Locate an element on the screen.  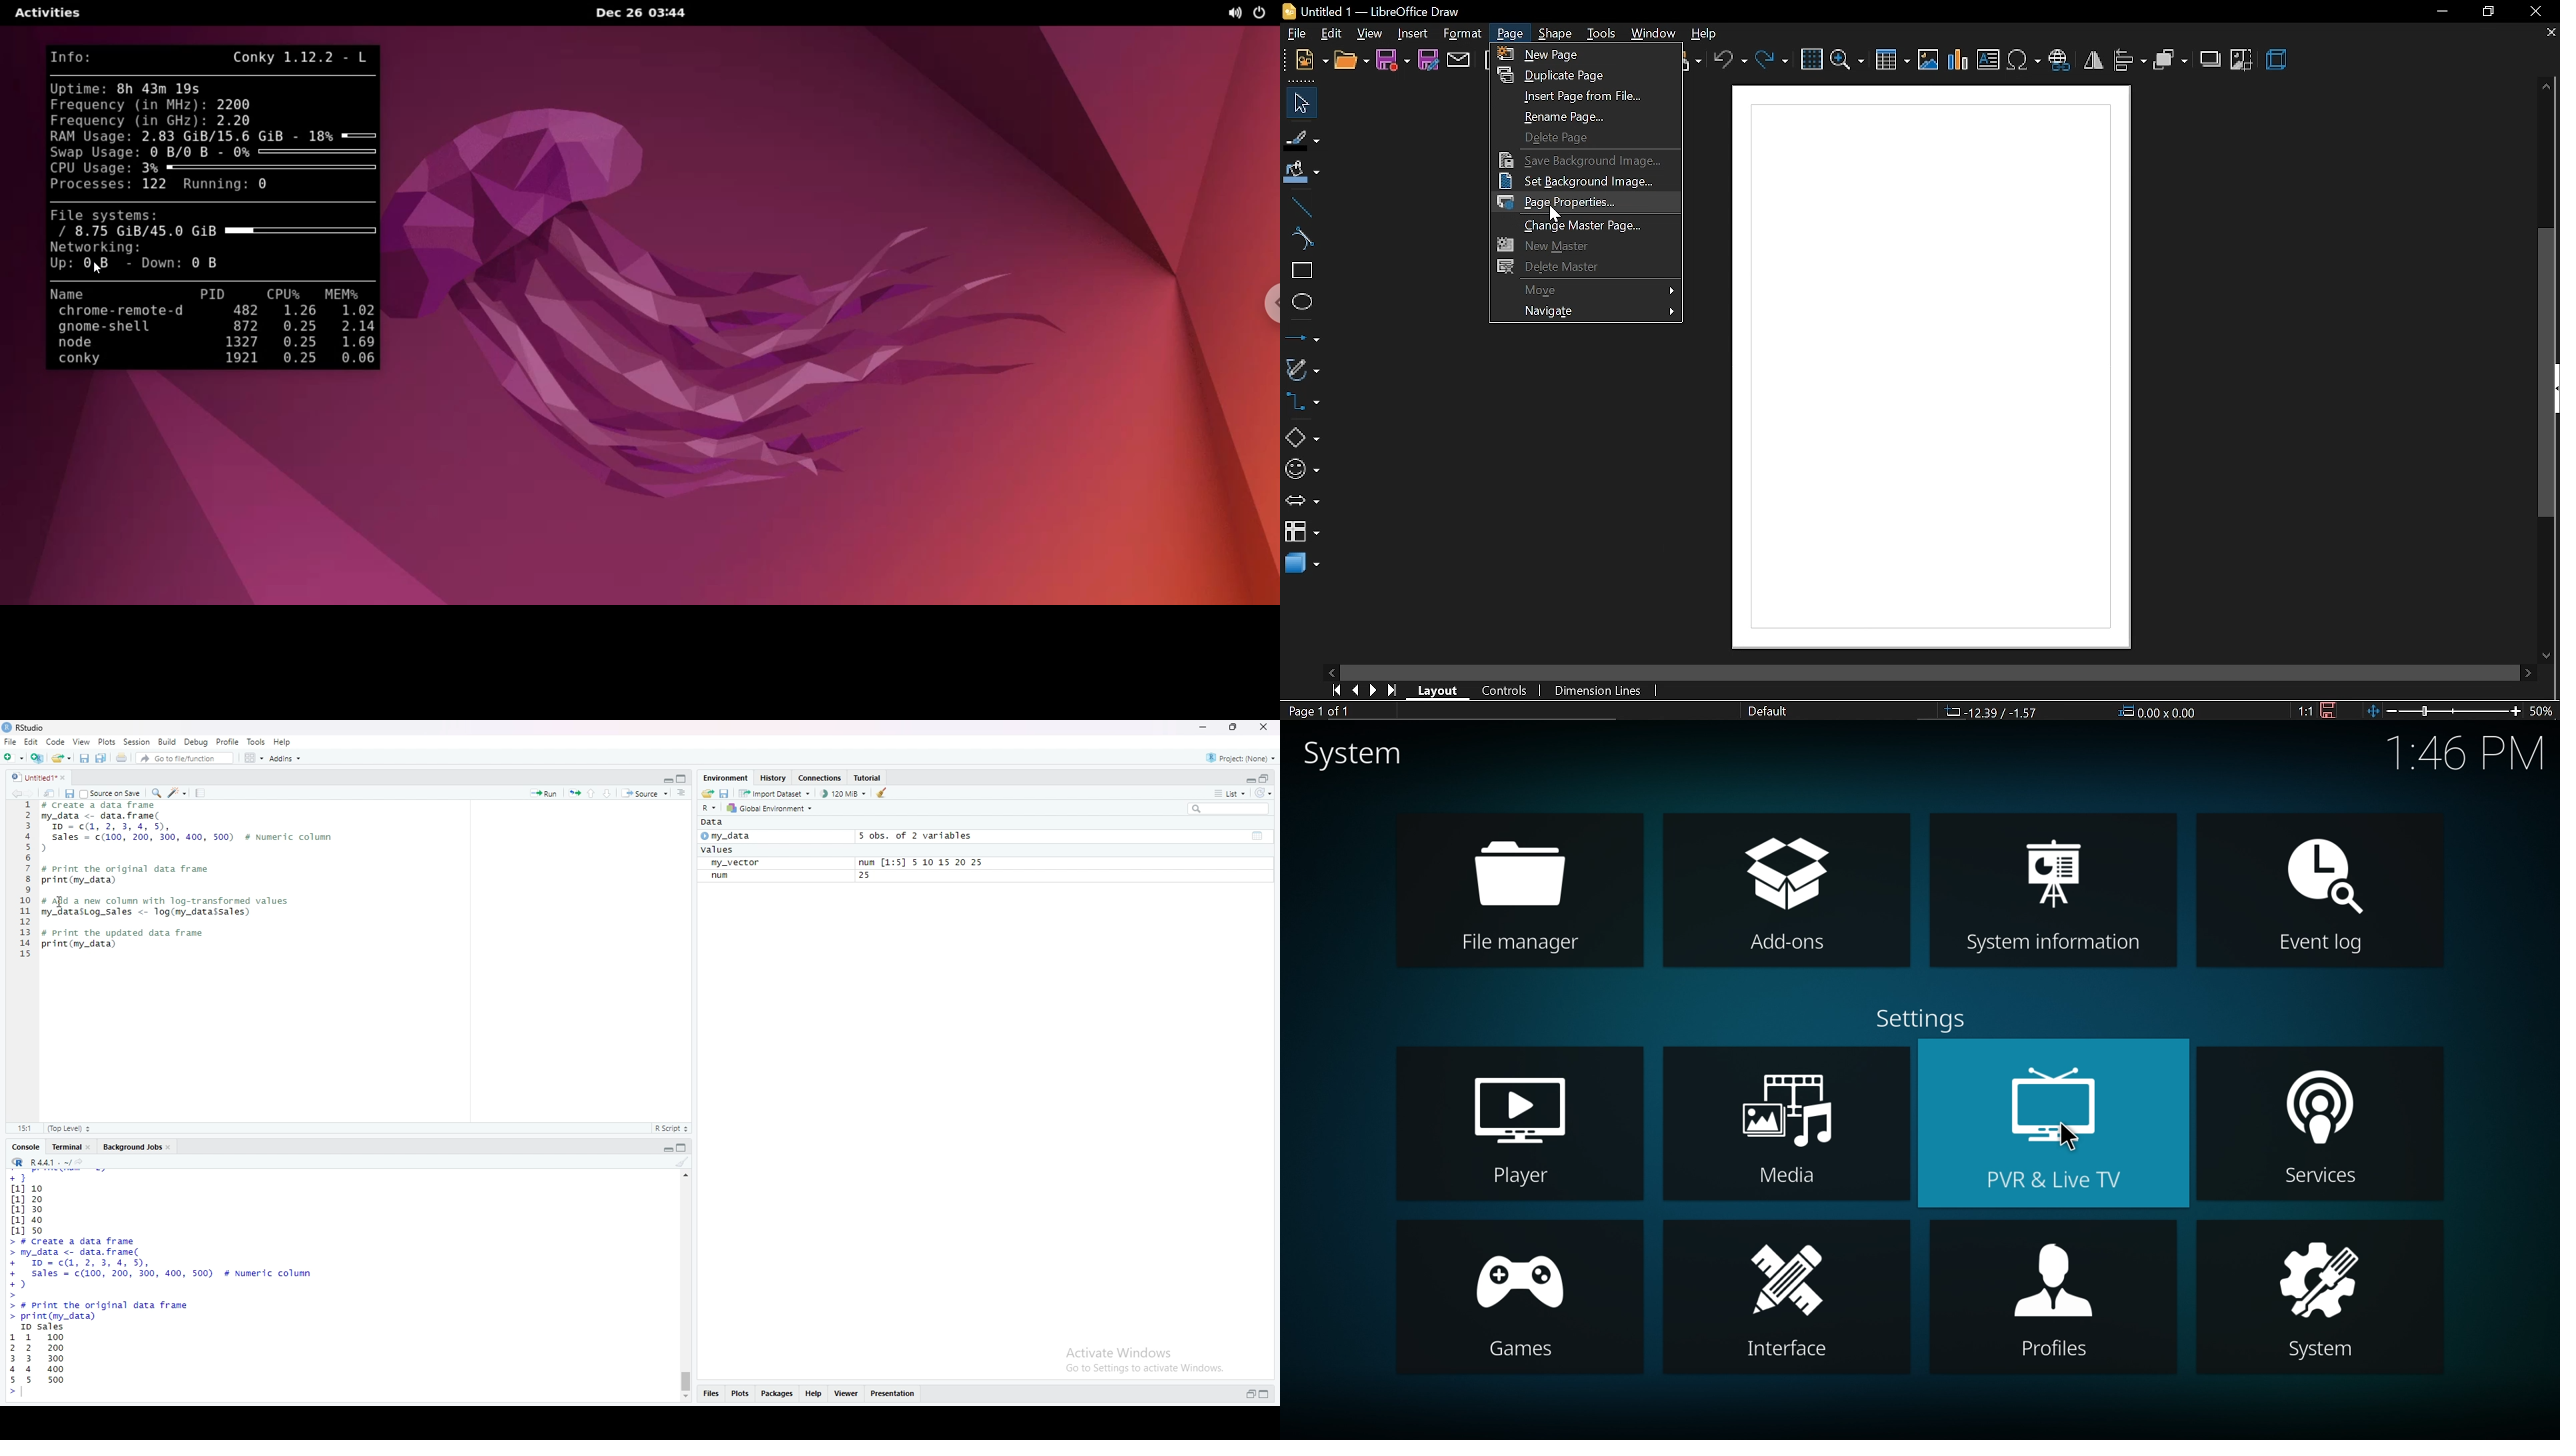
(Top Level) is located at coordinates (71, 1129).